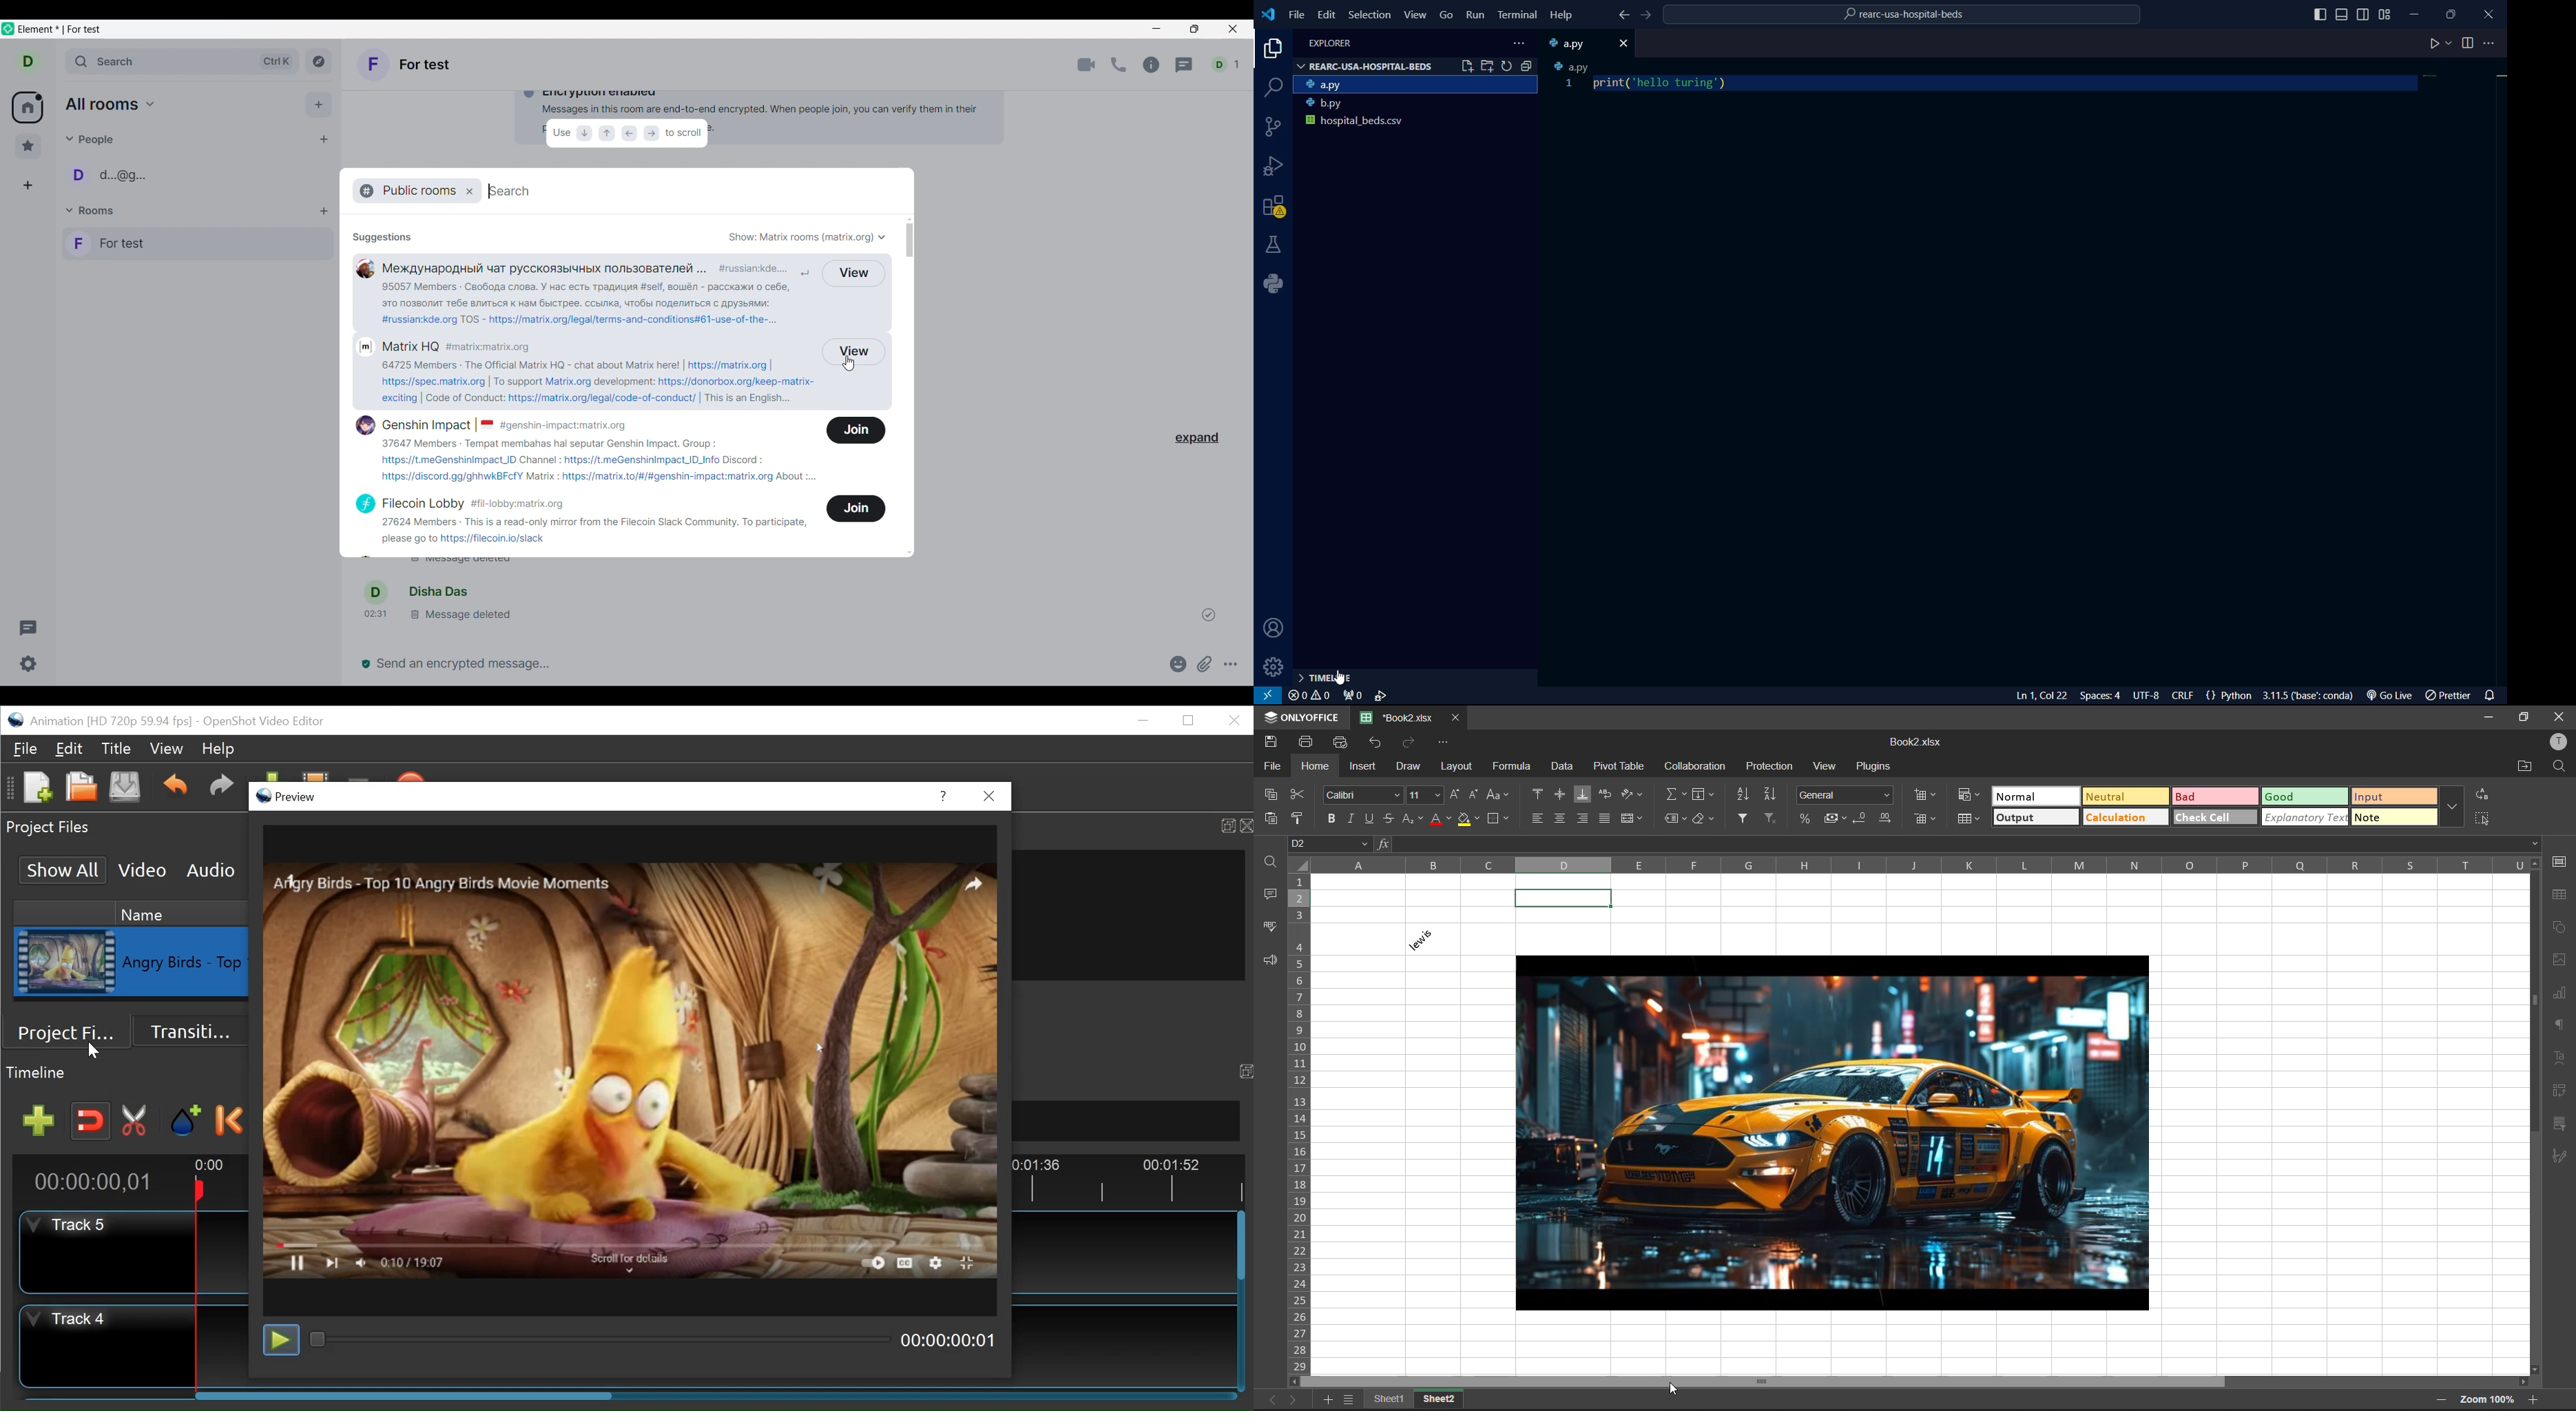  I want to click on More options, so click(1231, 664).